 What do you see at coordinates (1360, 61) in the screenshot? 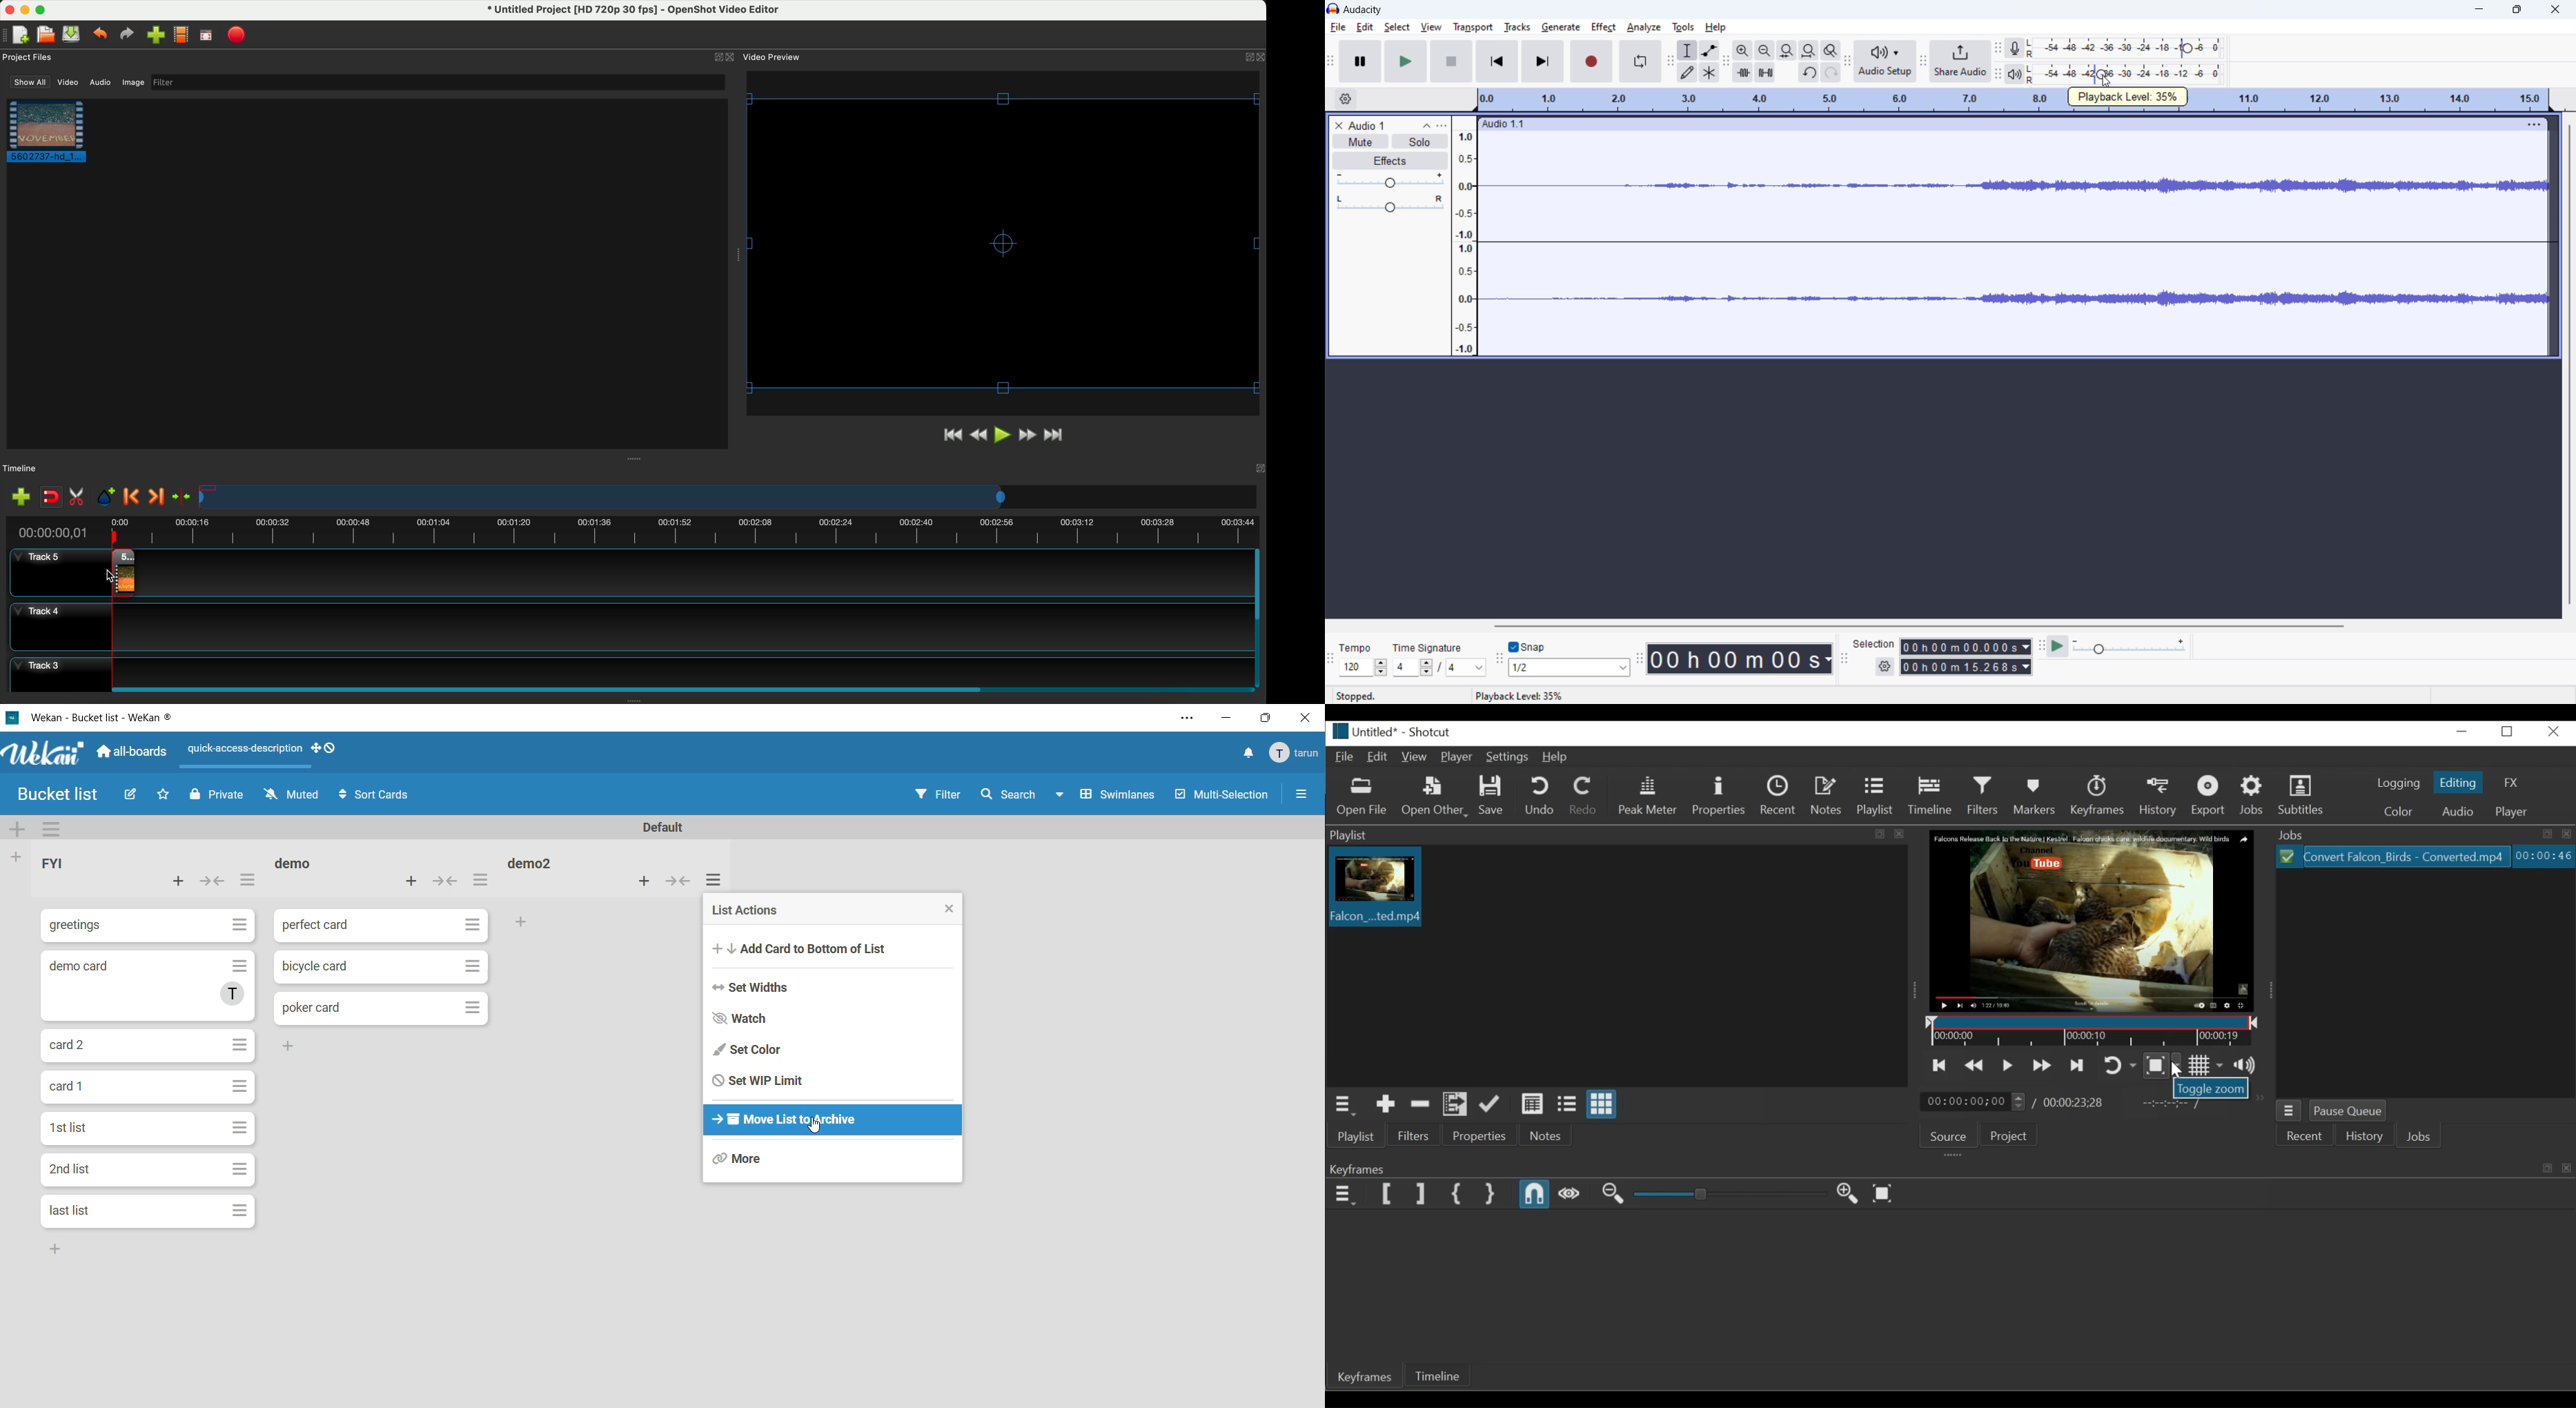
I see `pause` at bounding box center [1360, 61].